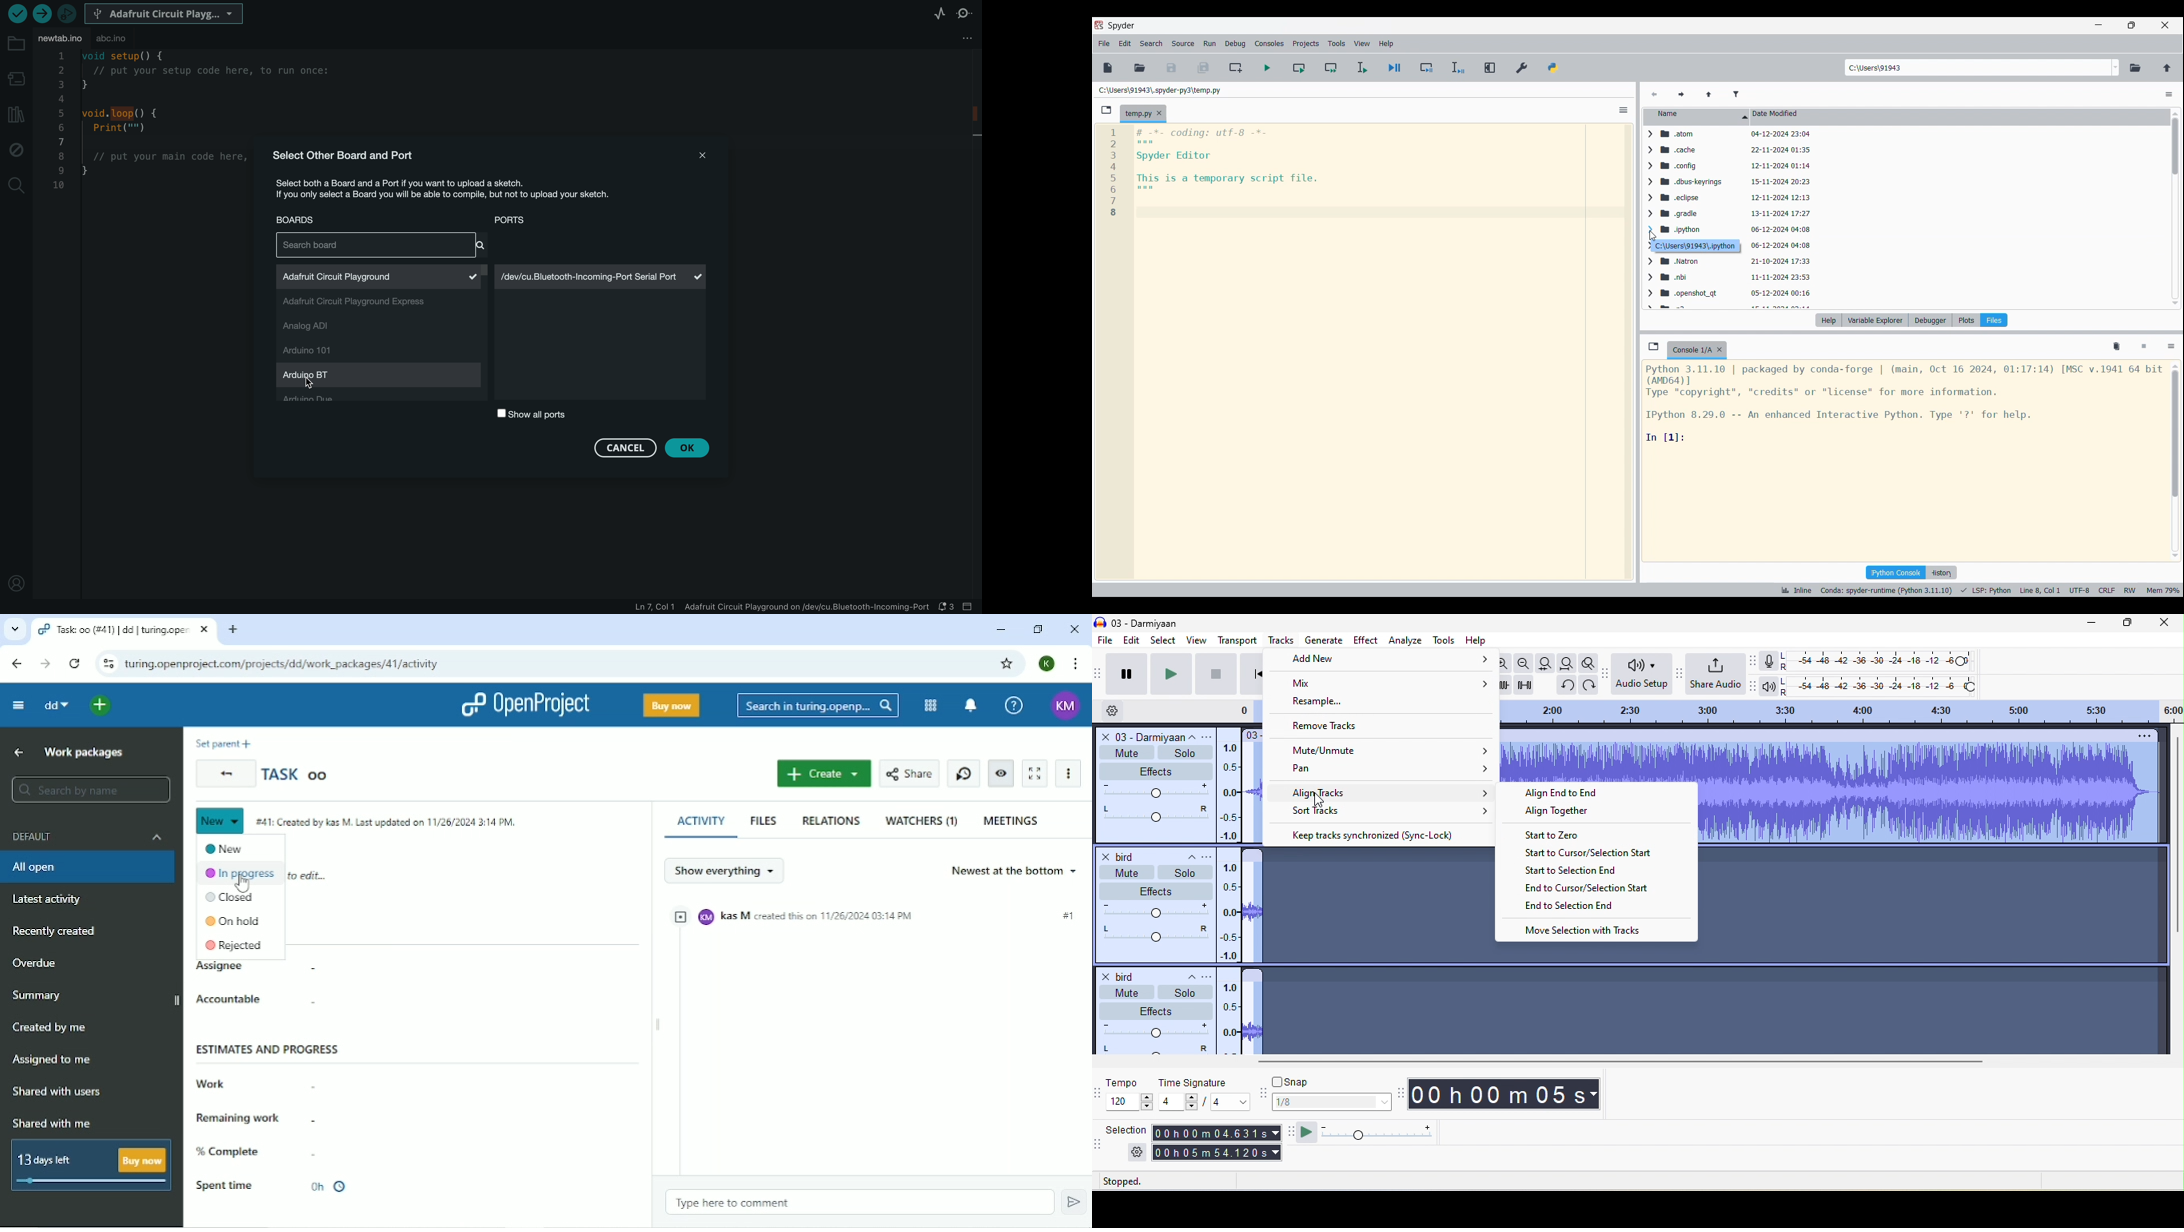  I want to click on Variable explorer, so click(1876, 320).